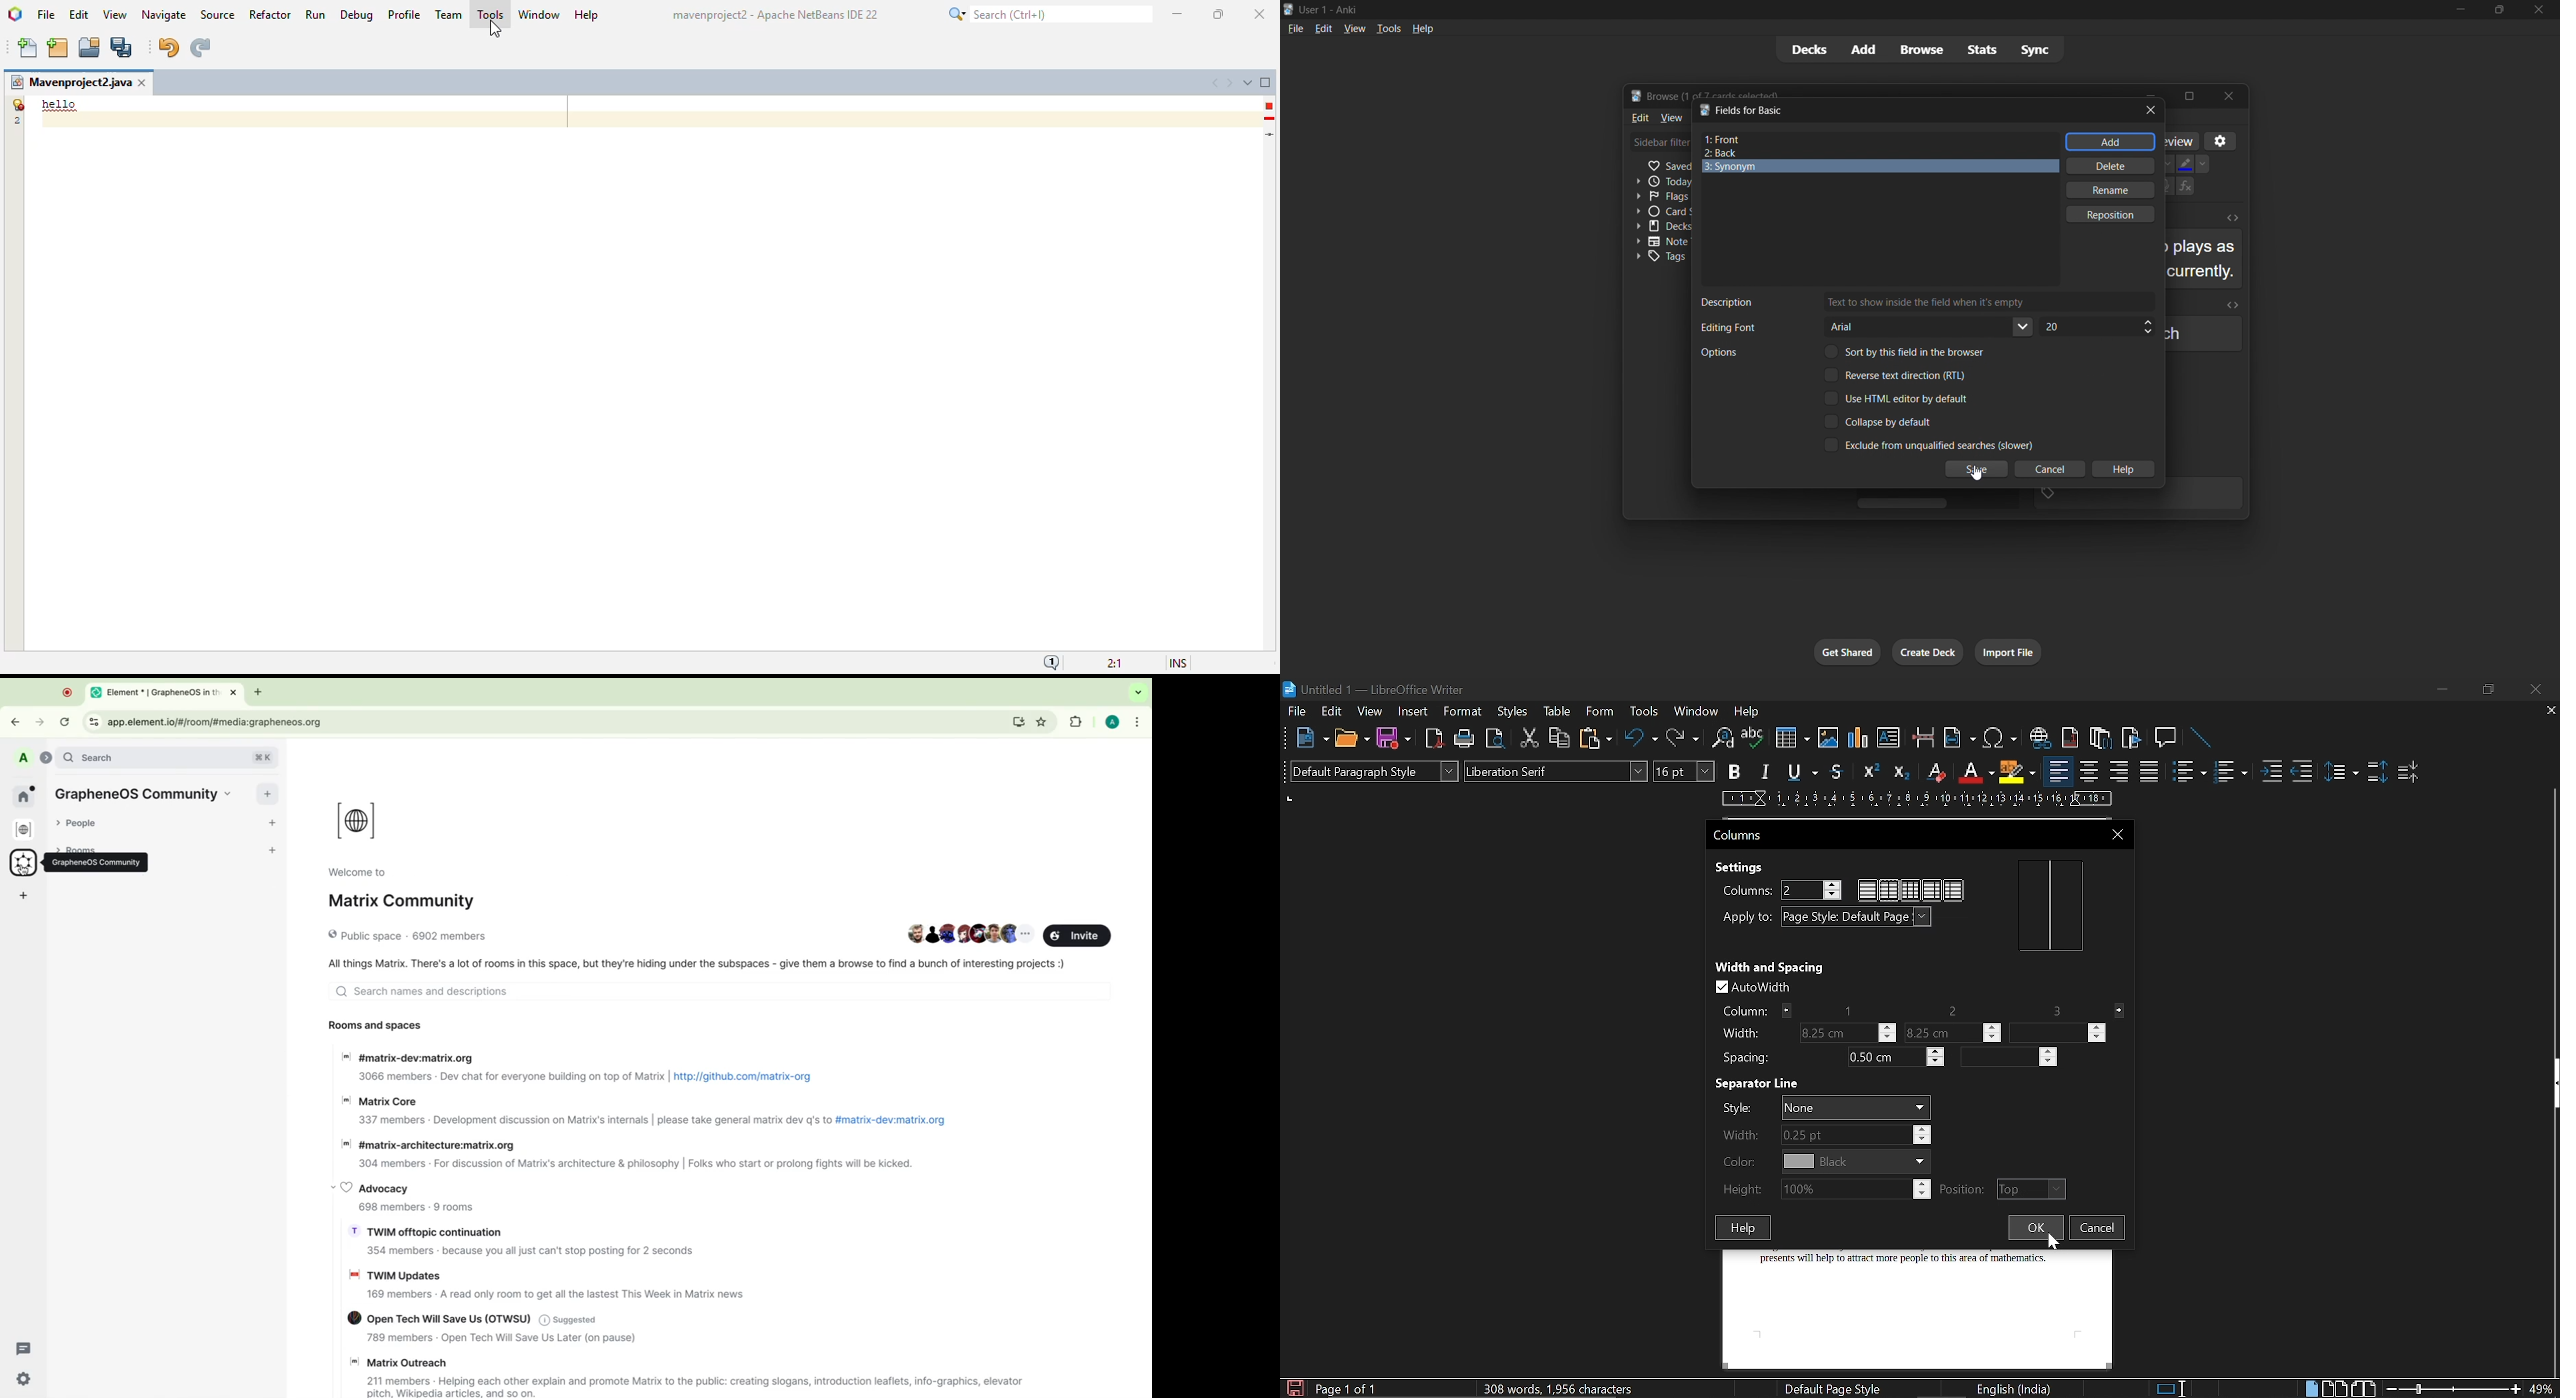 This screenshot has height=1400, width=2576. I want to click on 308 words, 1,956 characters, so click(1563, 1389).